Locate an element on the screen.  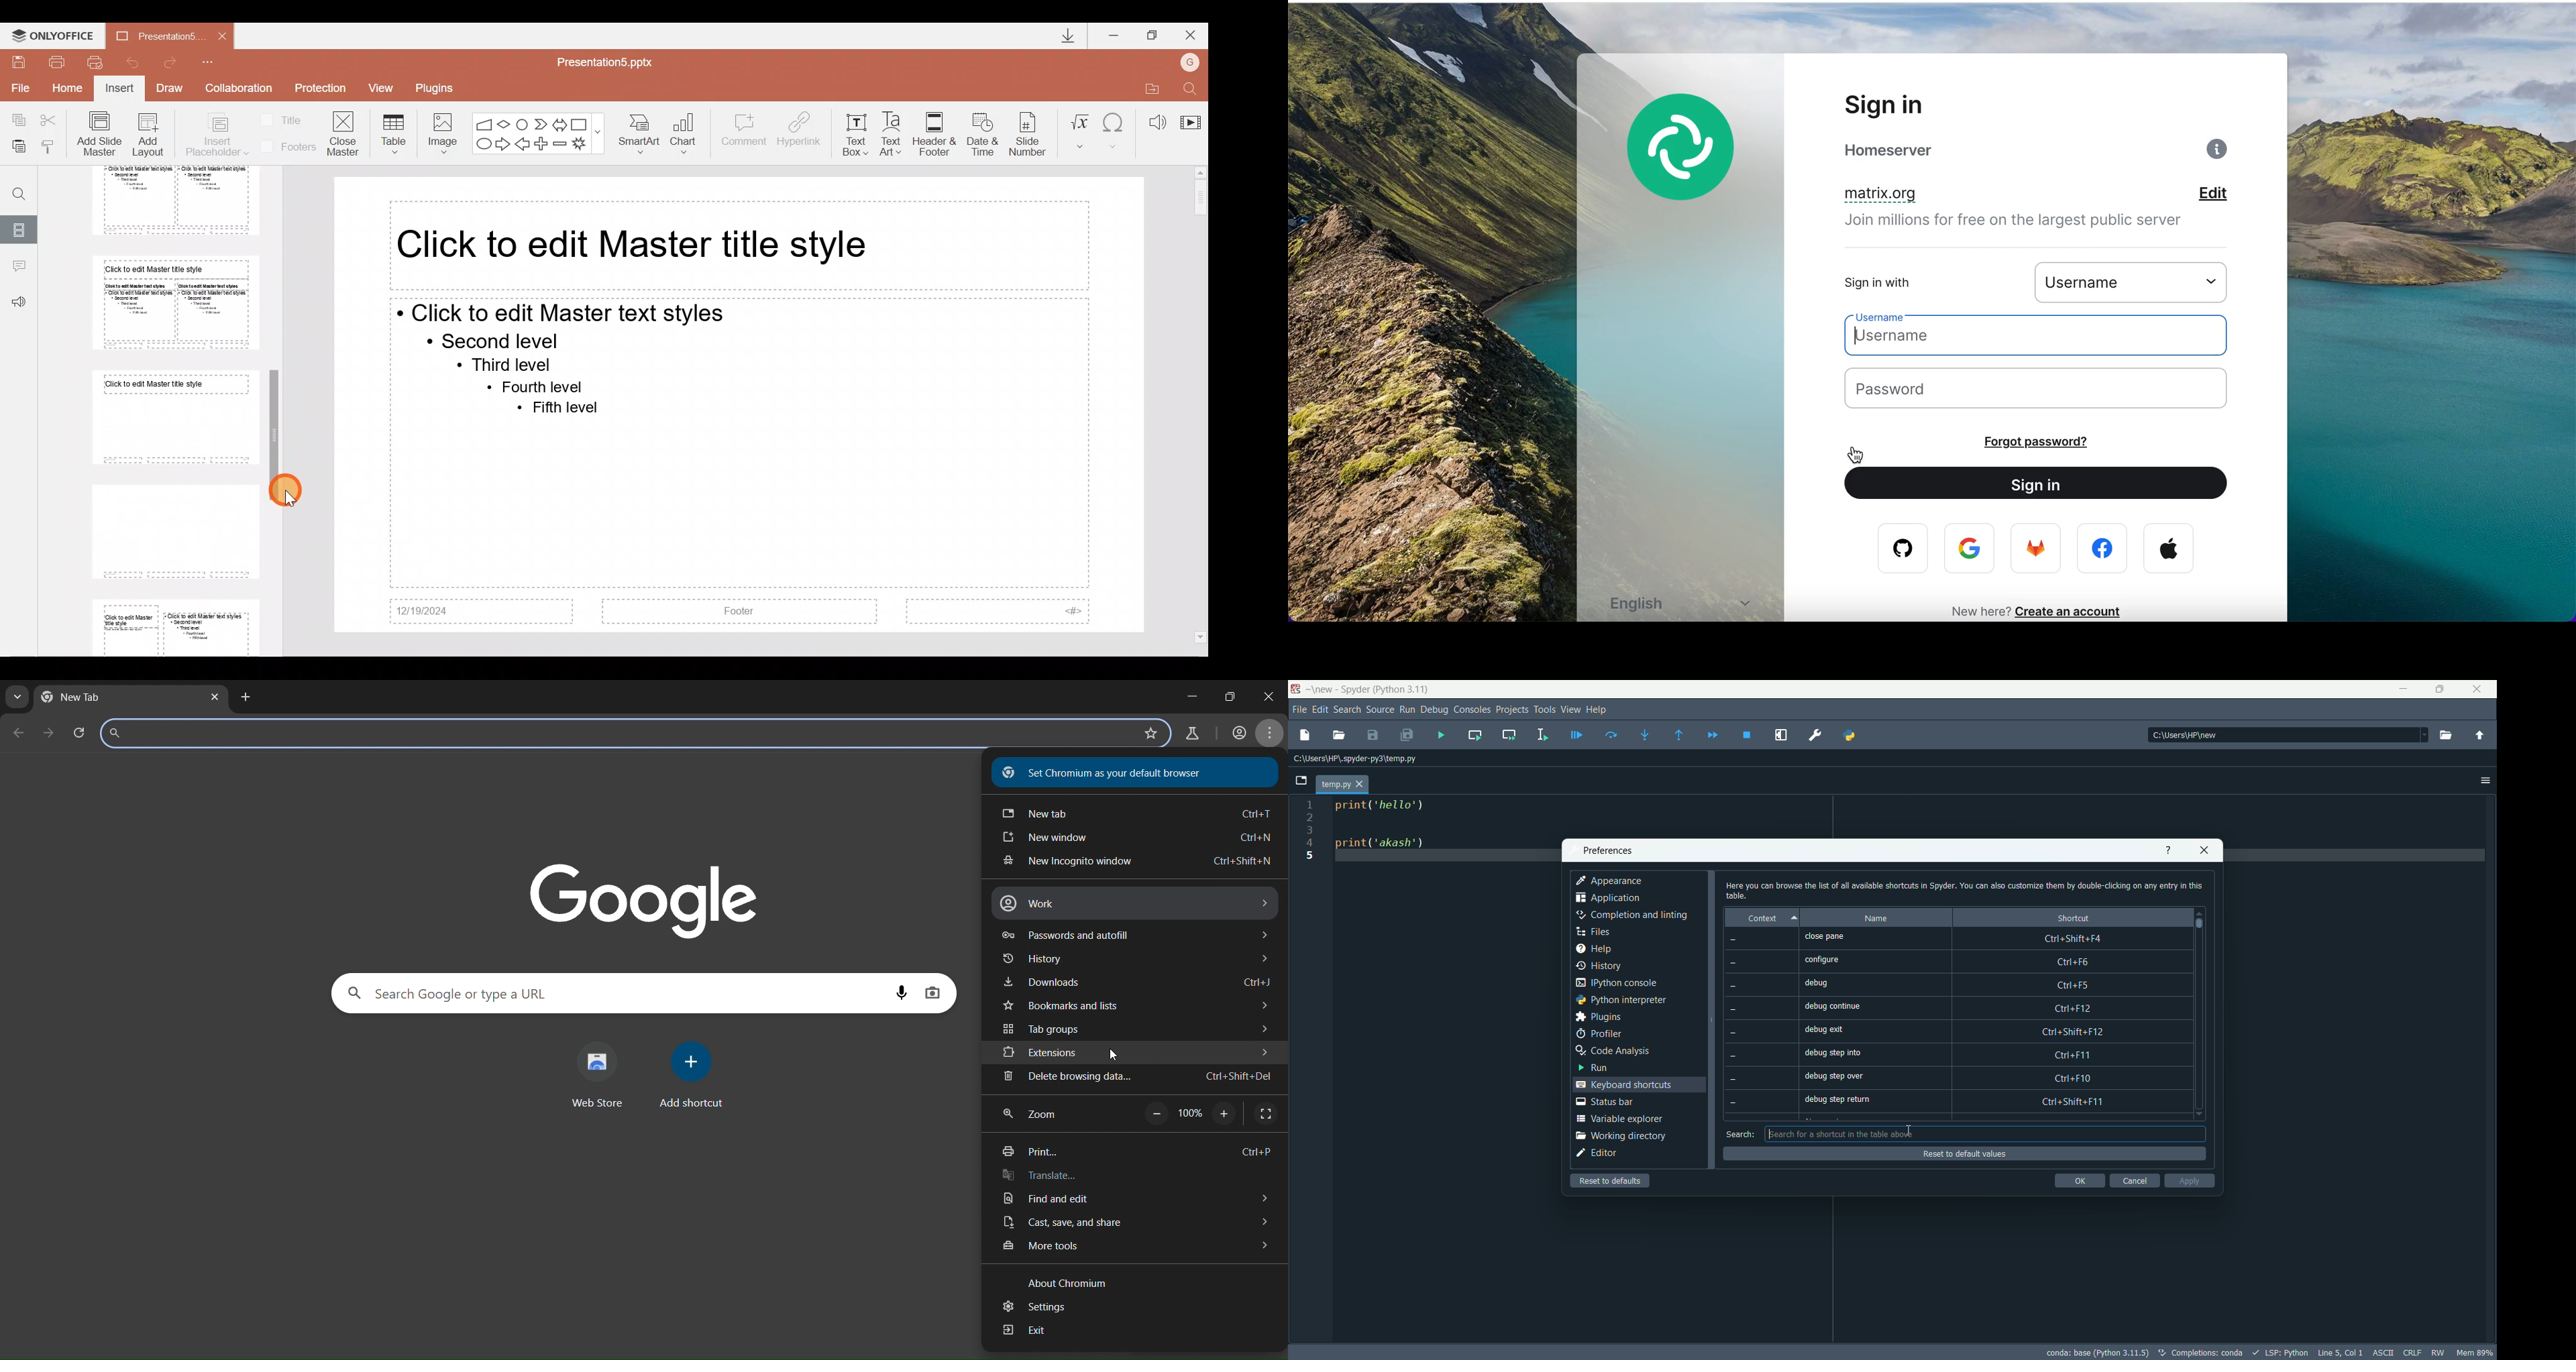
tools menu is located at coordinates (1546, 710).